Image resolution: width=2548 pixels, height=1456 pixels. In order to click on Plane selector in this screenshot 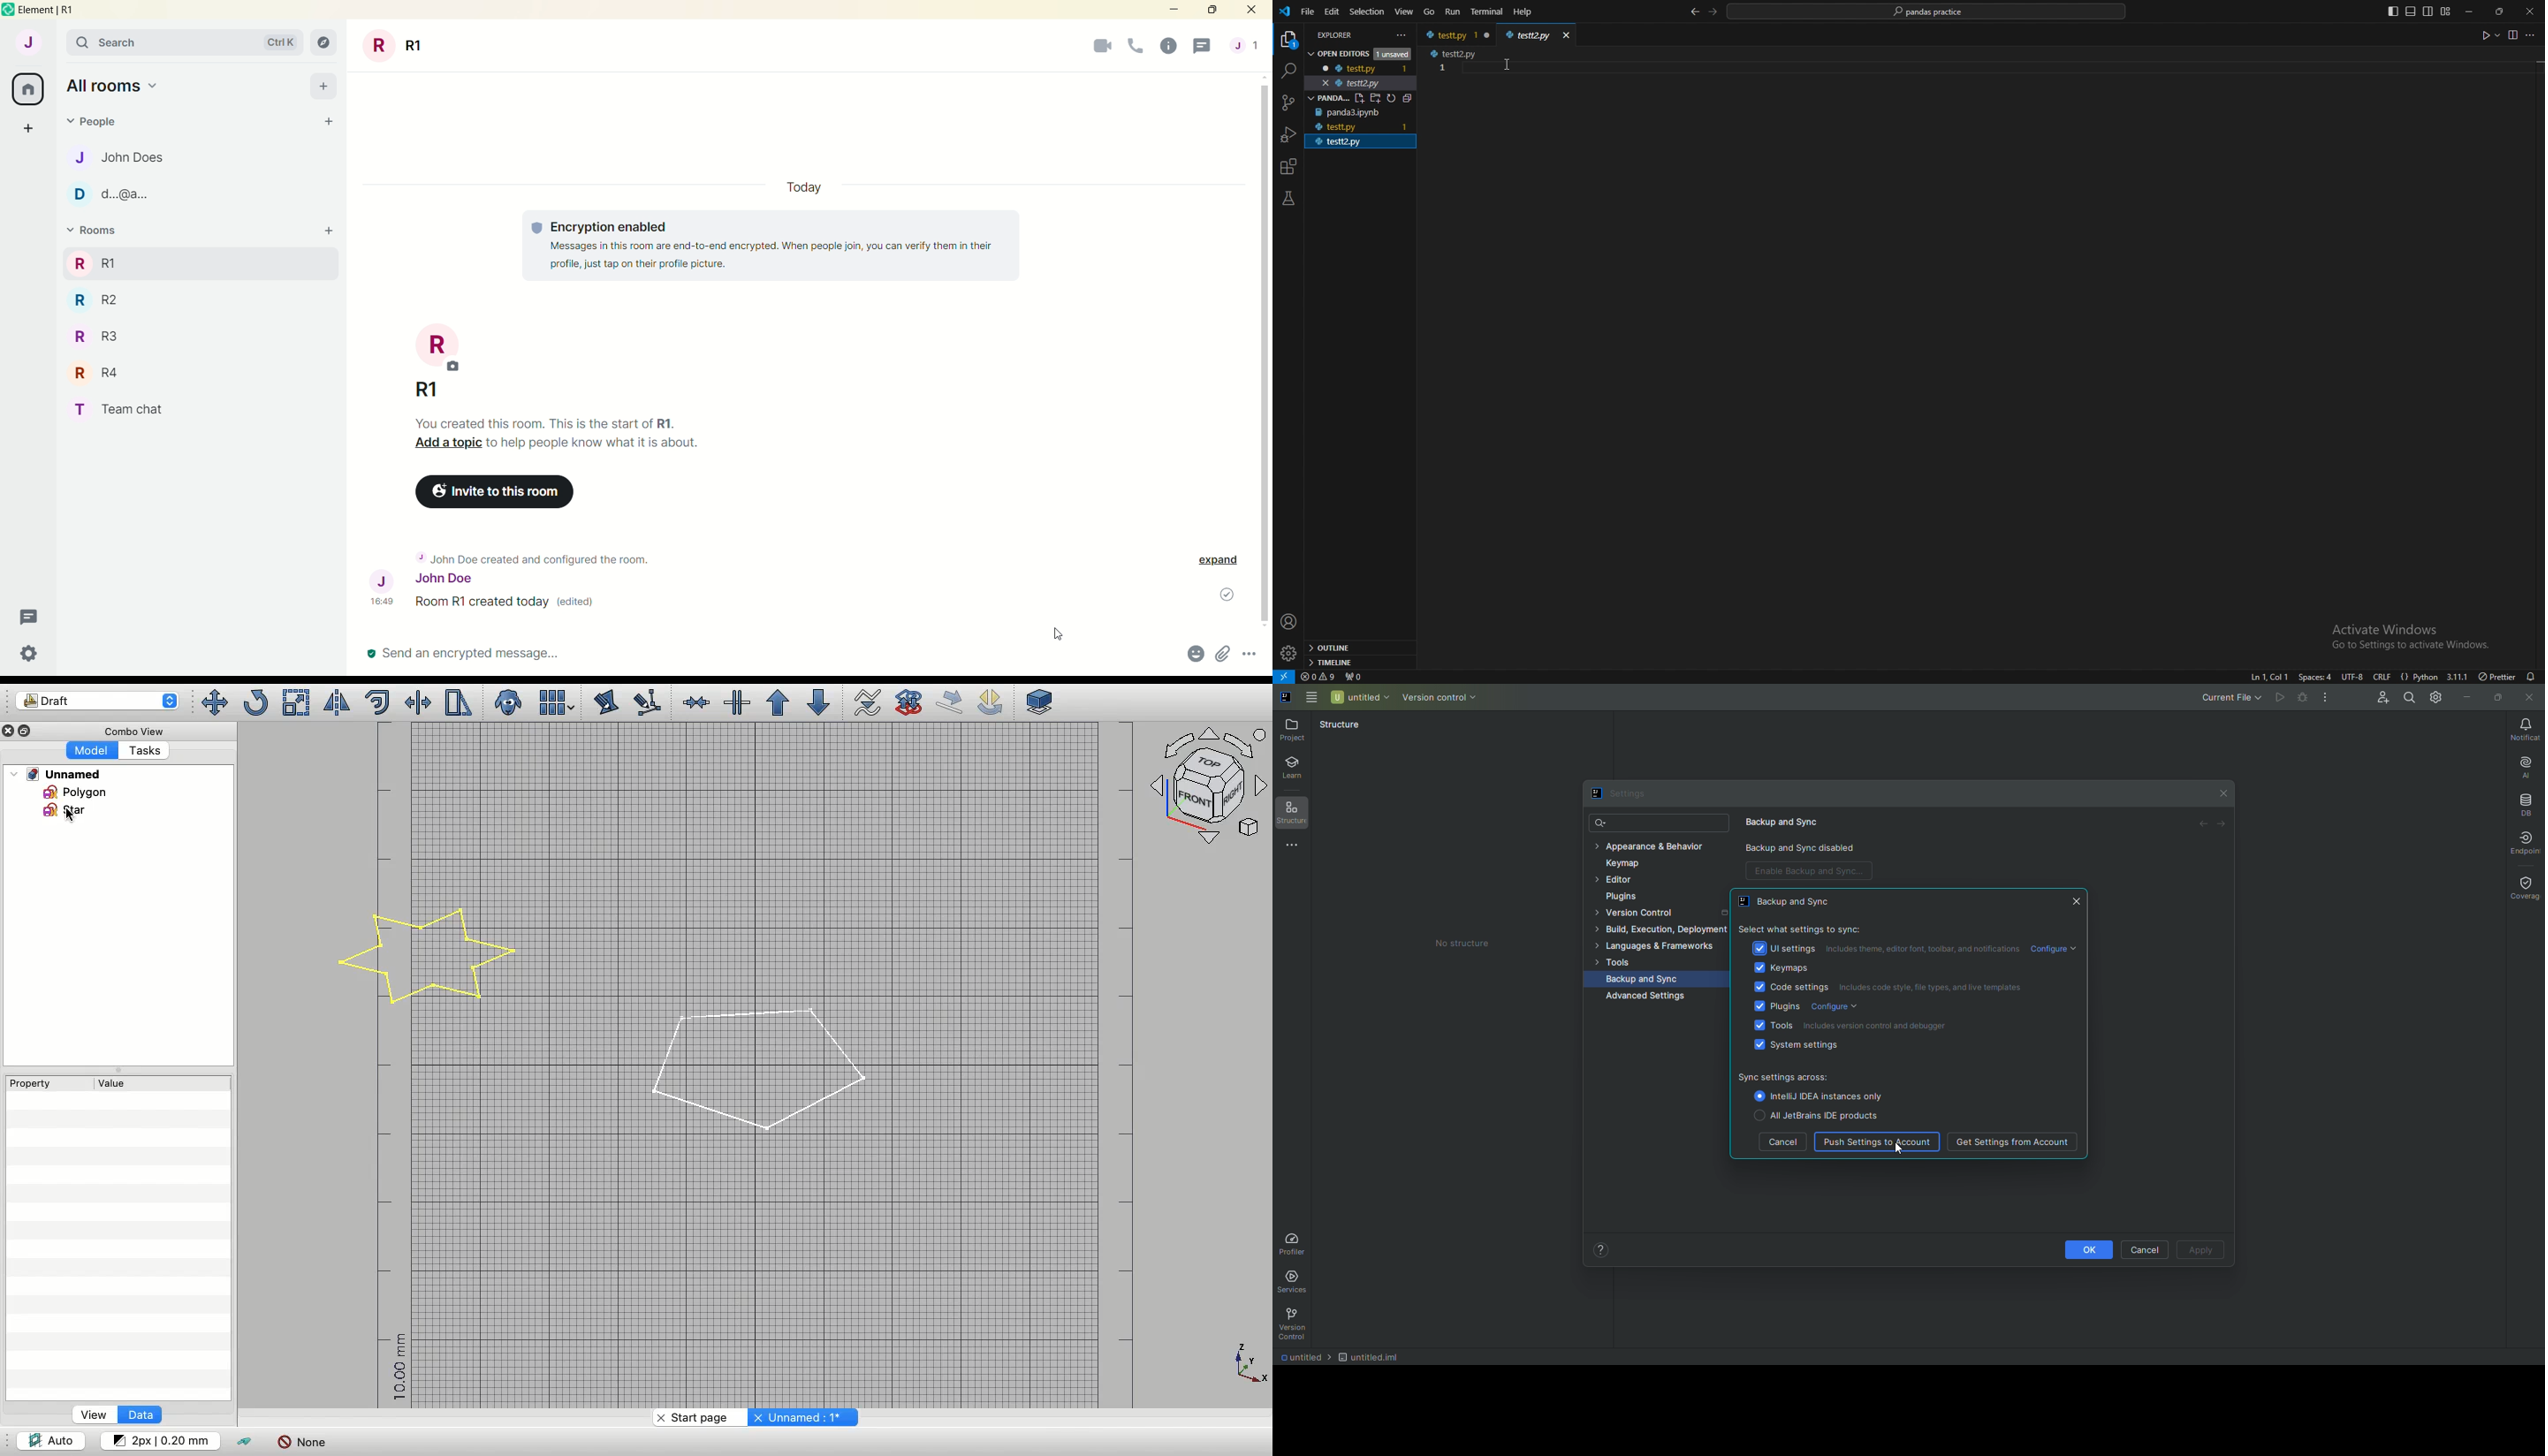, I will do `click(1041, 701)`.